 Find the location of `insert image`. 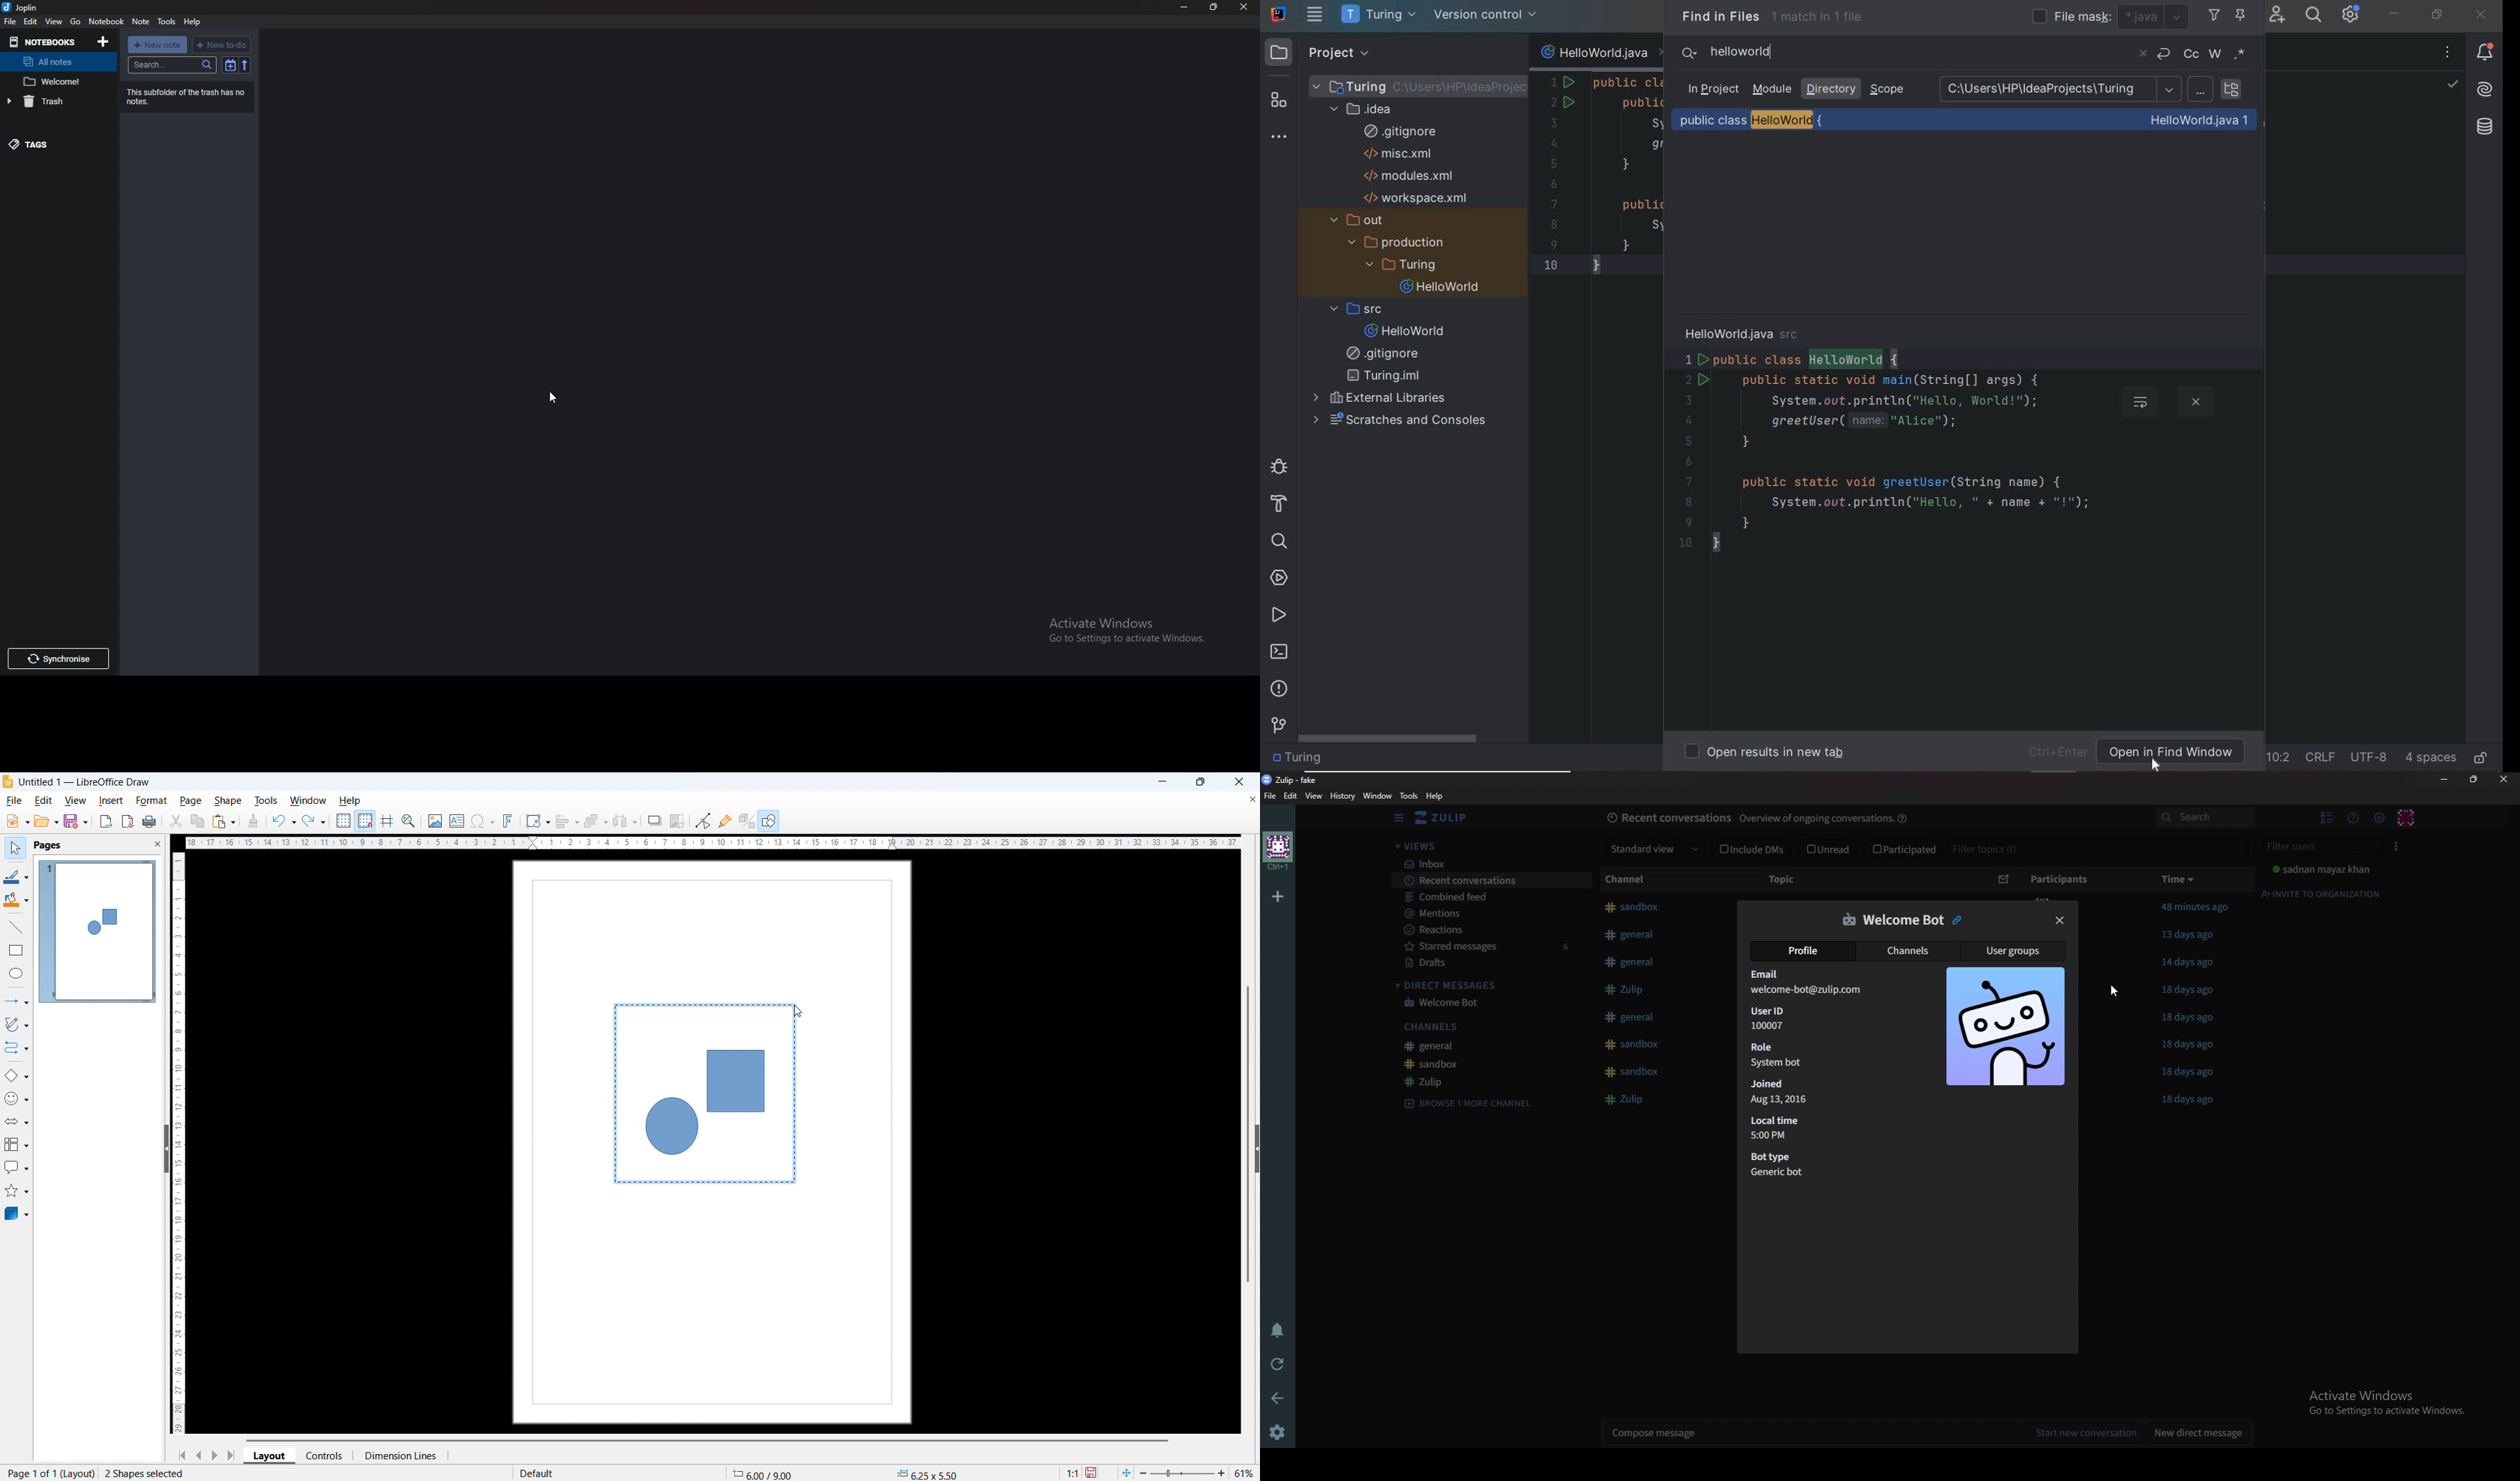

insert image is located at coordinates (435, 822).